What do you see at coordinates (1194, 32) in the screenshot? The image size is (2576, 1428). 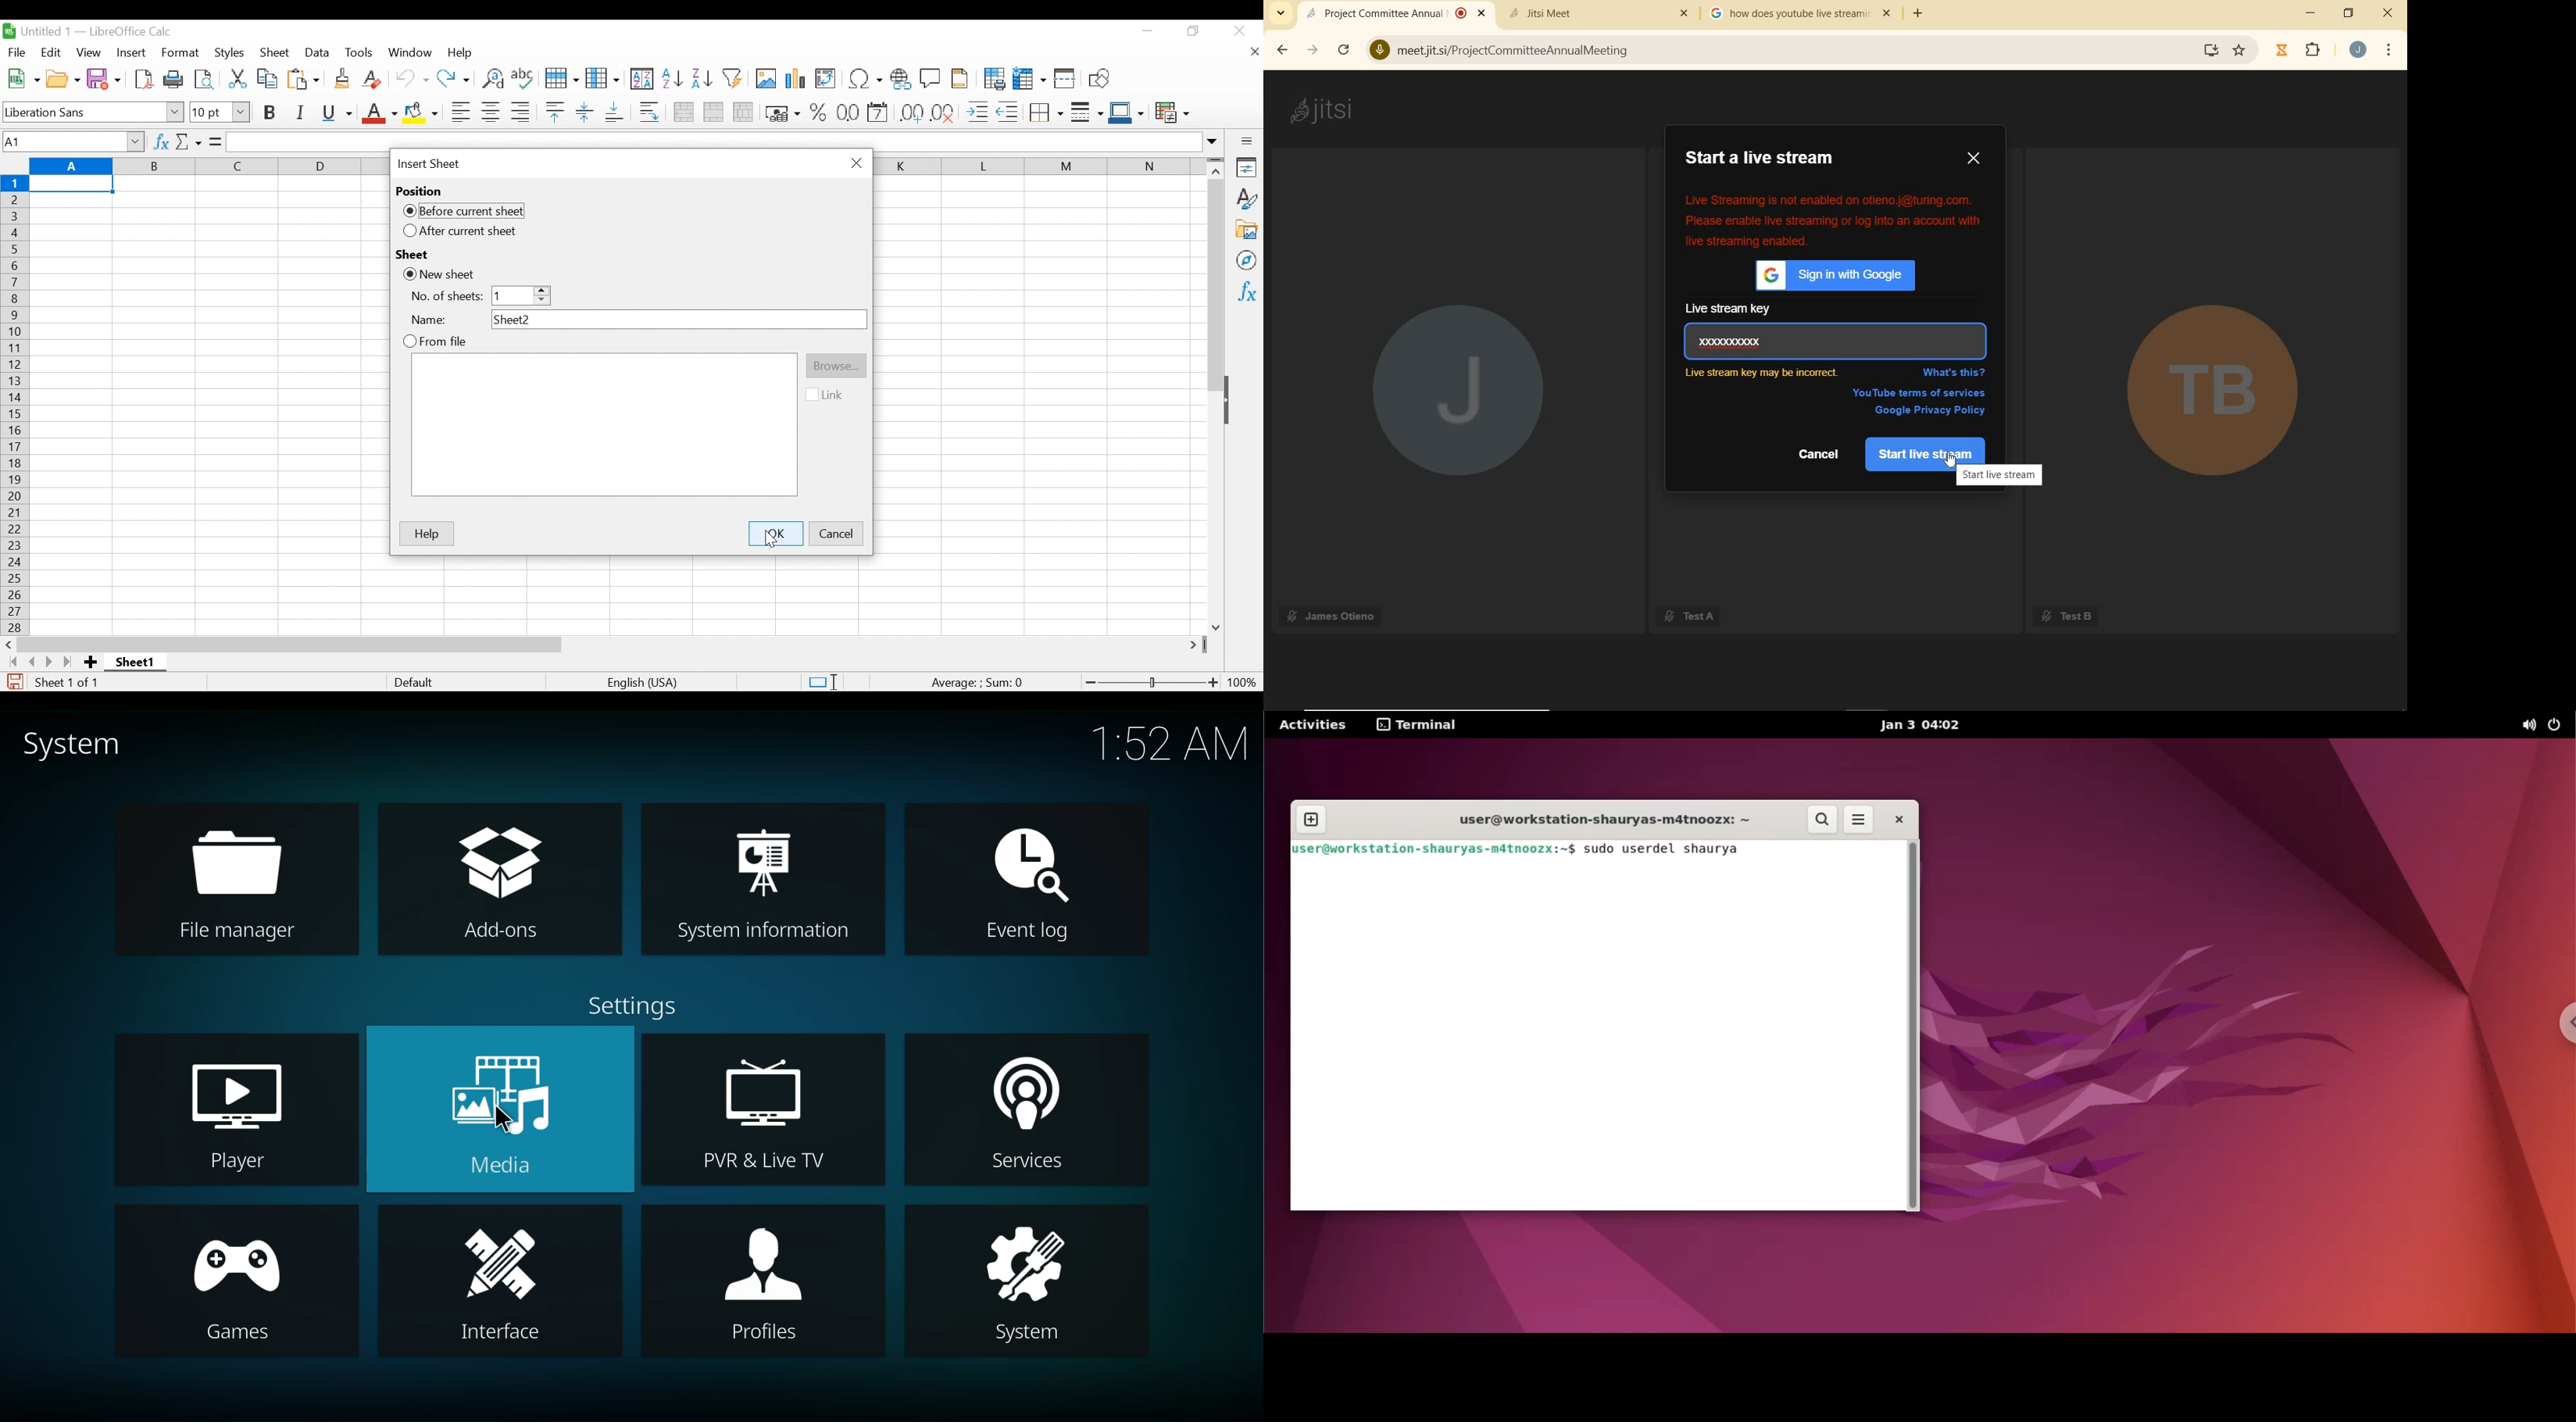 I see `Restore` at bounding box center [1194, 32].